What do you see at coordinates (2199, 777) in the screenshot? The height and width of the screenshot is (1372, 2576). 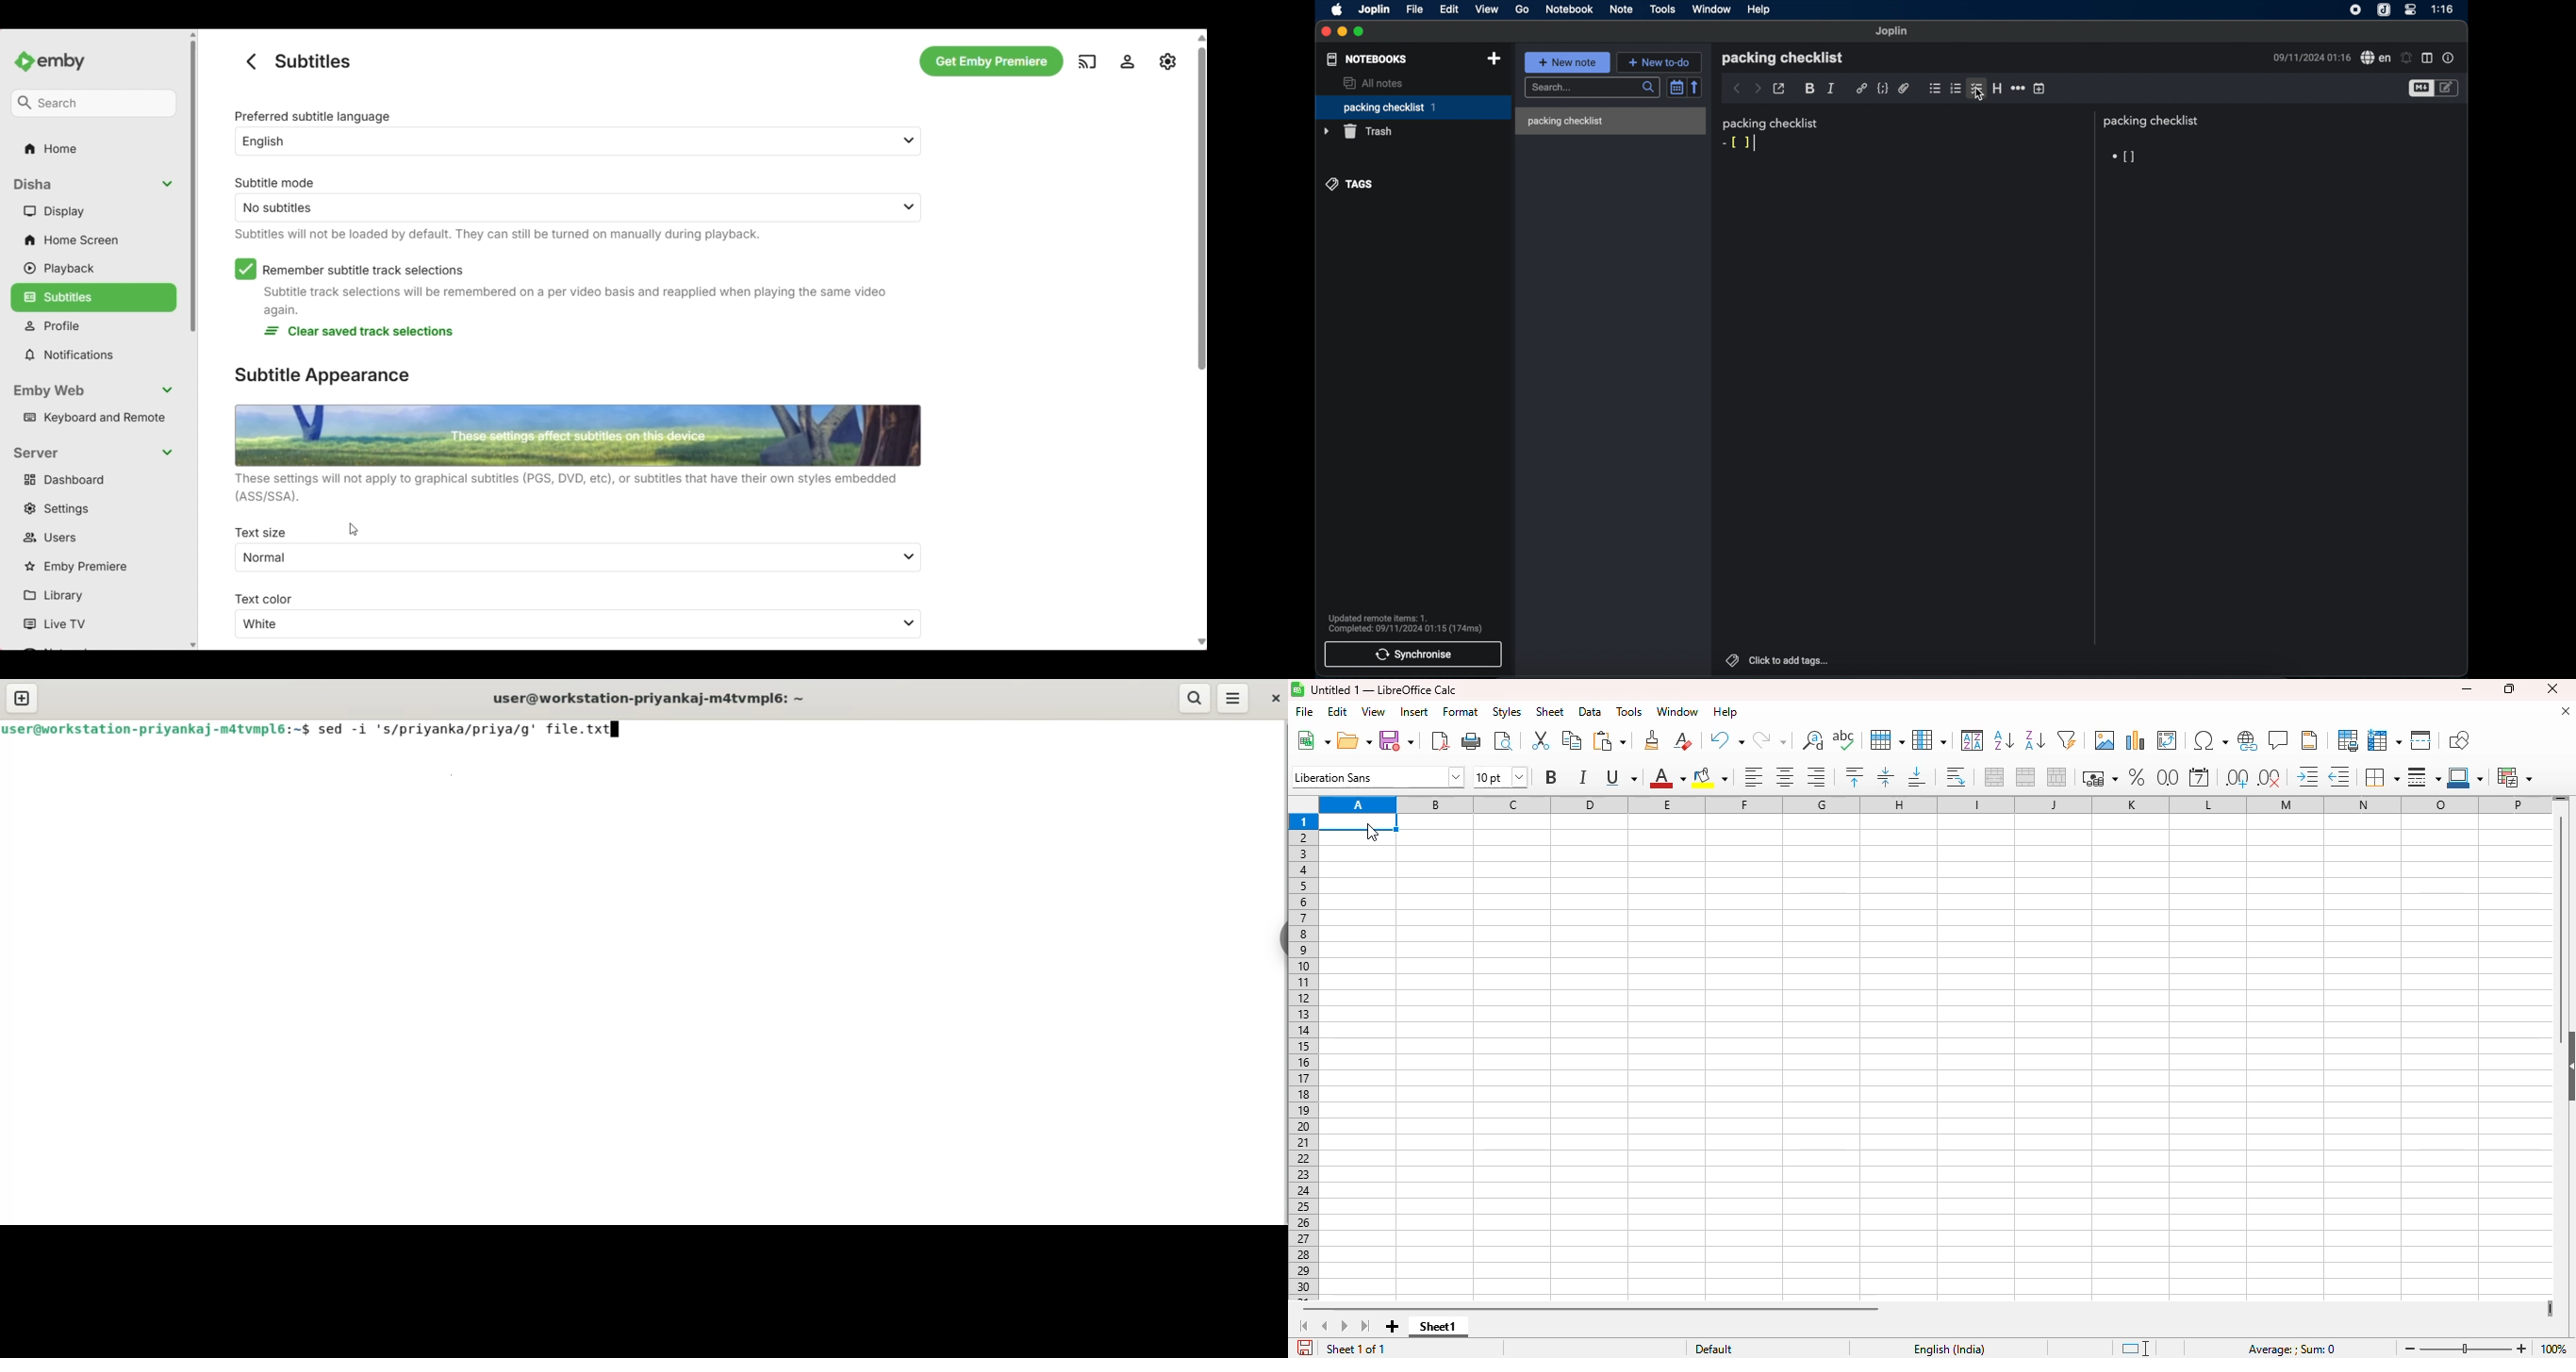 I see `format as date` at bounding box center [2199, 777].